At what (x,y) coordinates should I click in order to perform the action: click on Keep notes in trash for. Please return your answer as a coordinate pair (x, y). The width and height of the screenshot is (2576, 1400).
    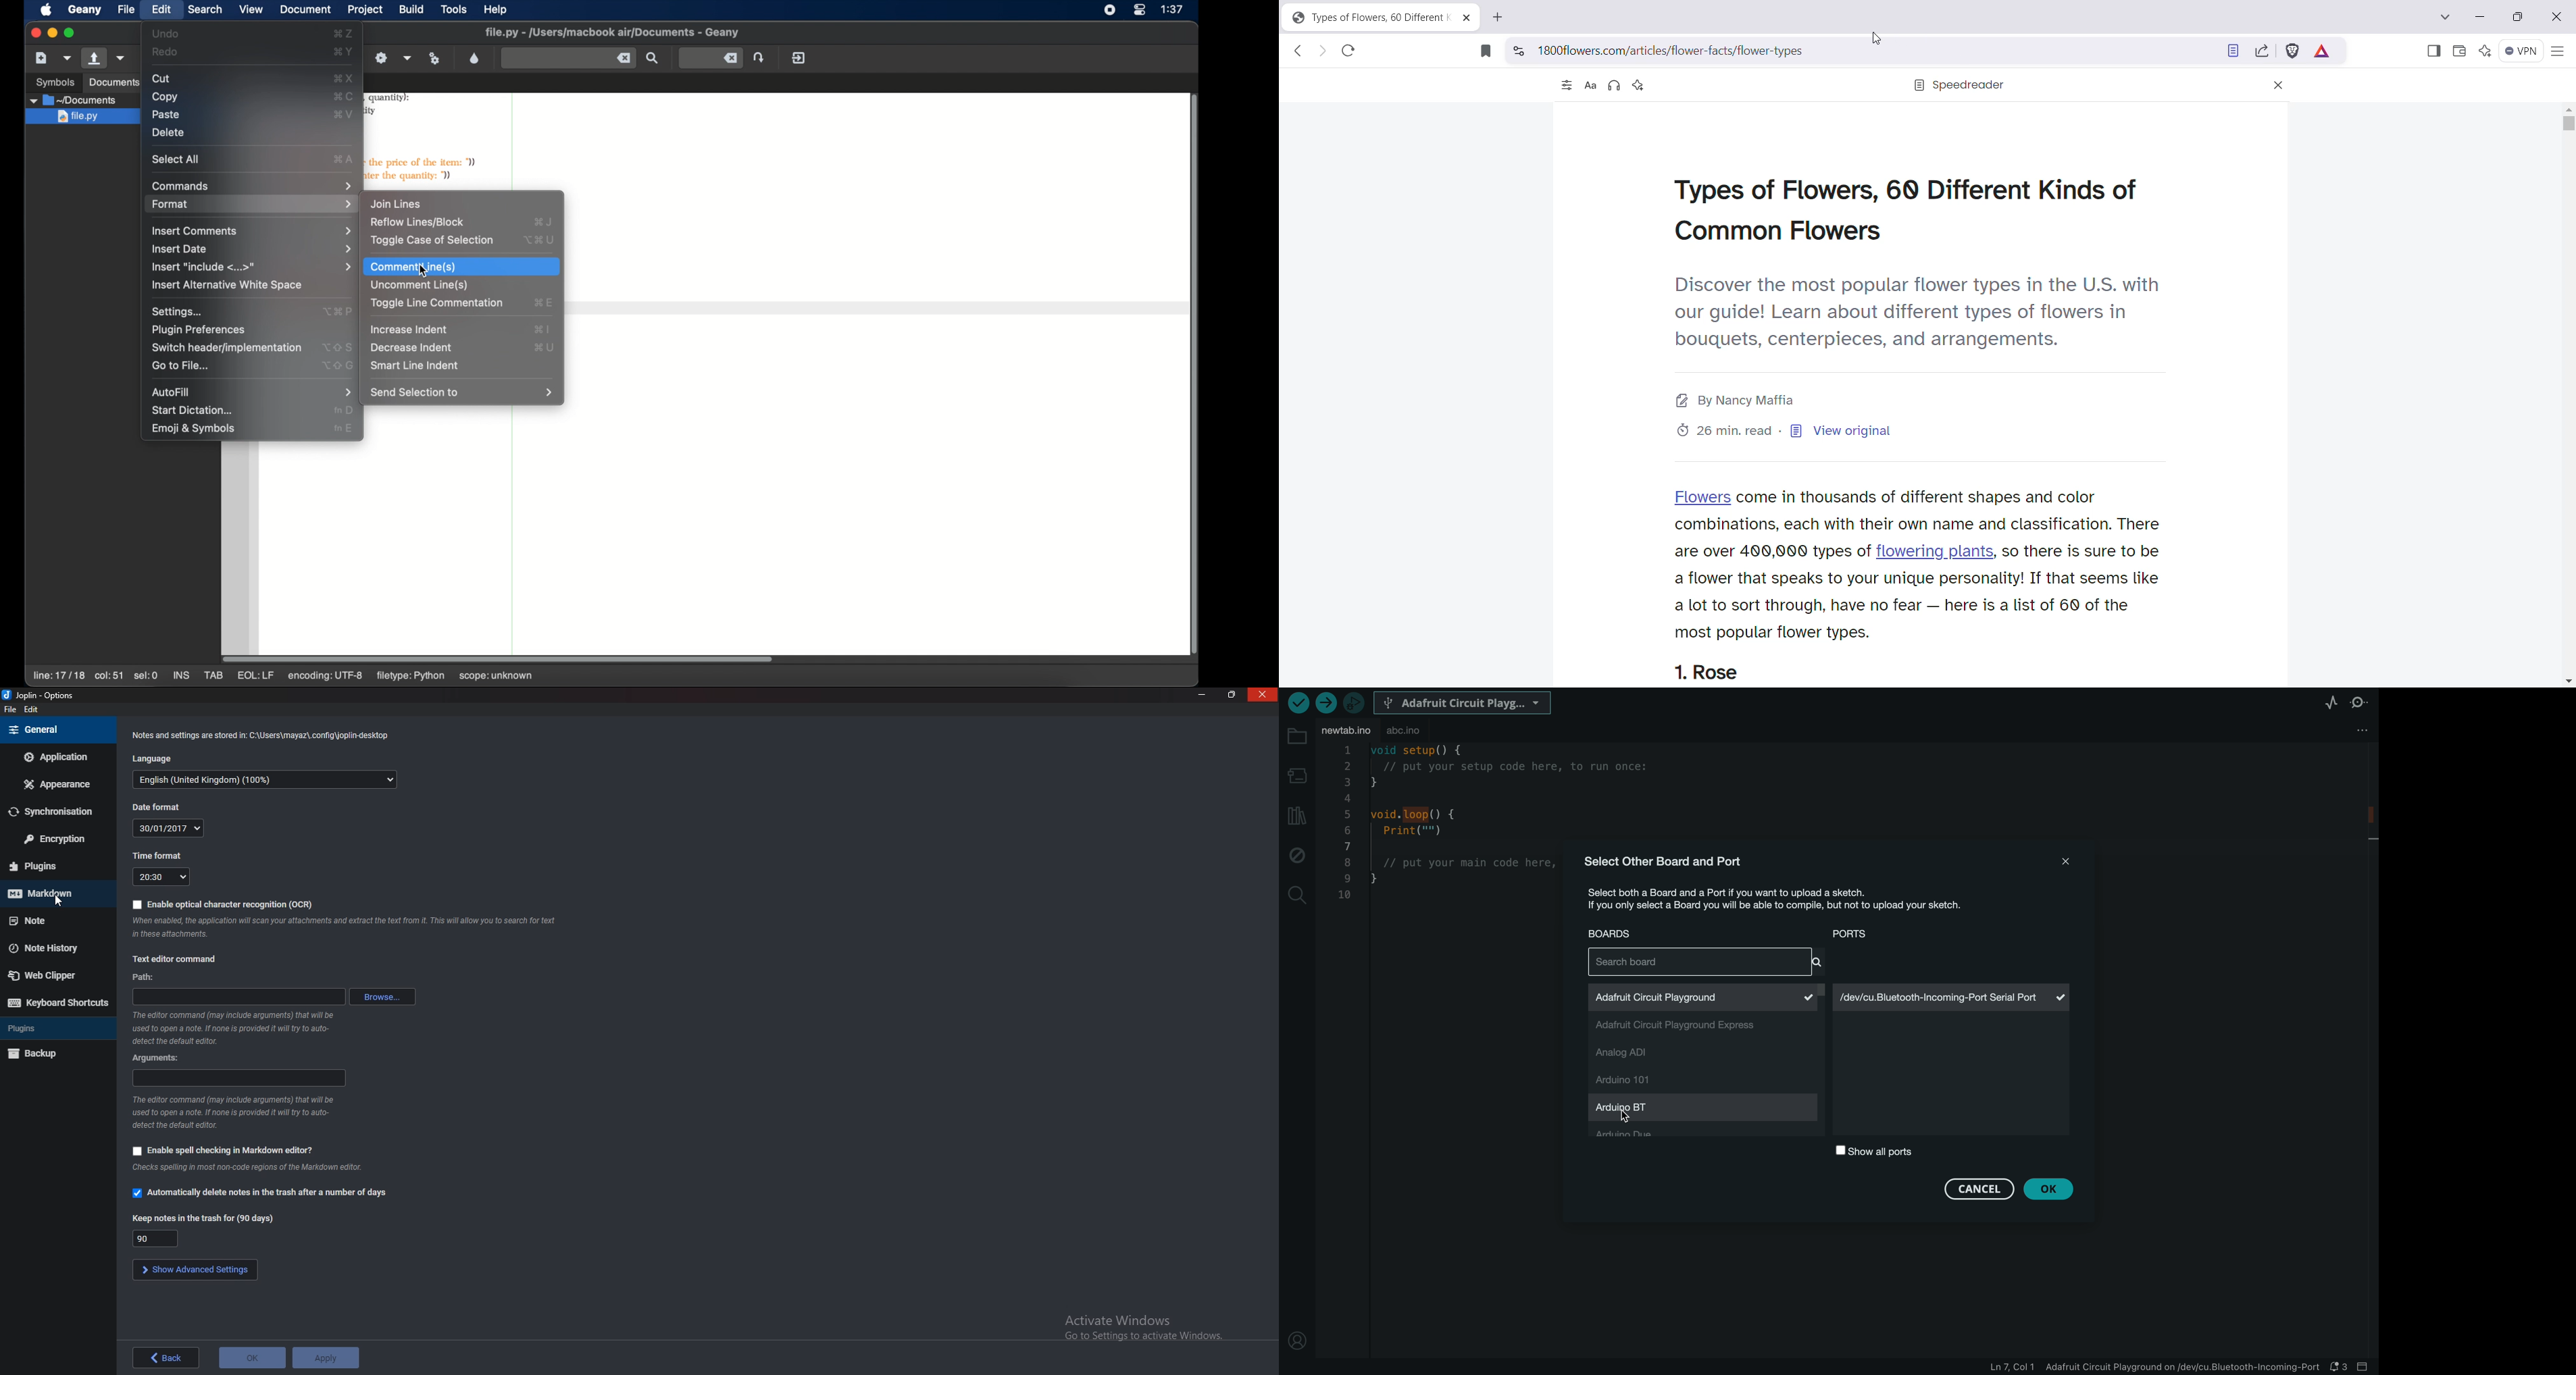
    Looking at the image, I should click on (152, 1238).